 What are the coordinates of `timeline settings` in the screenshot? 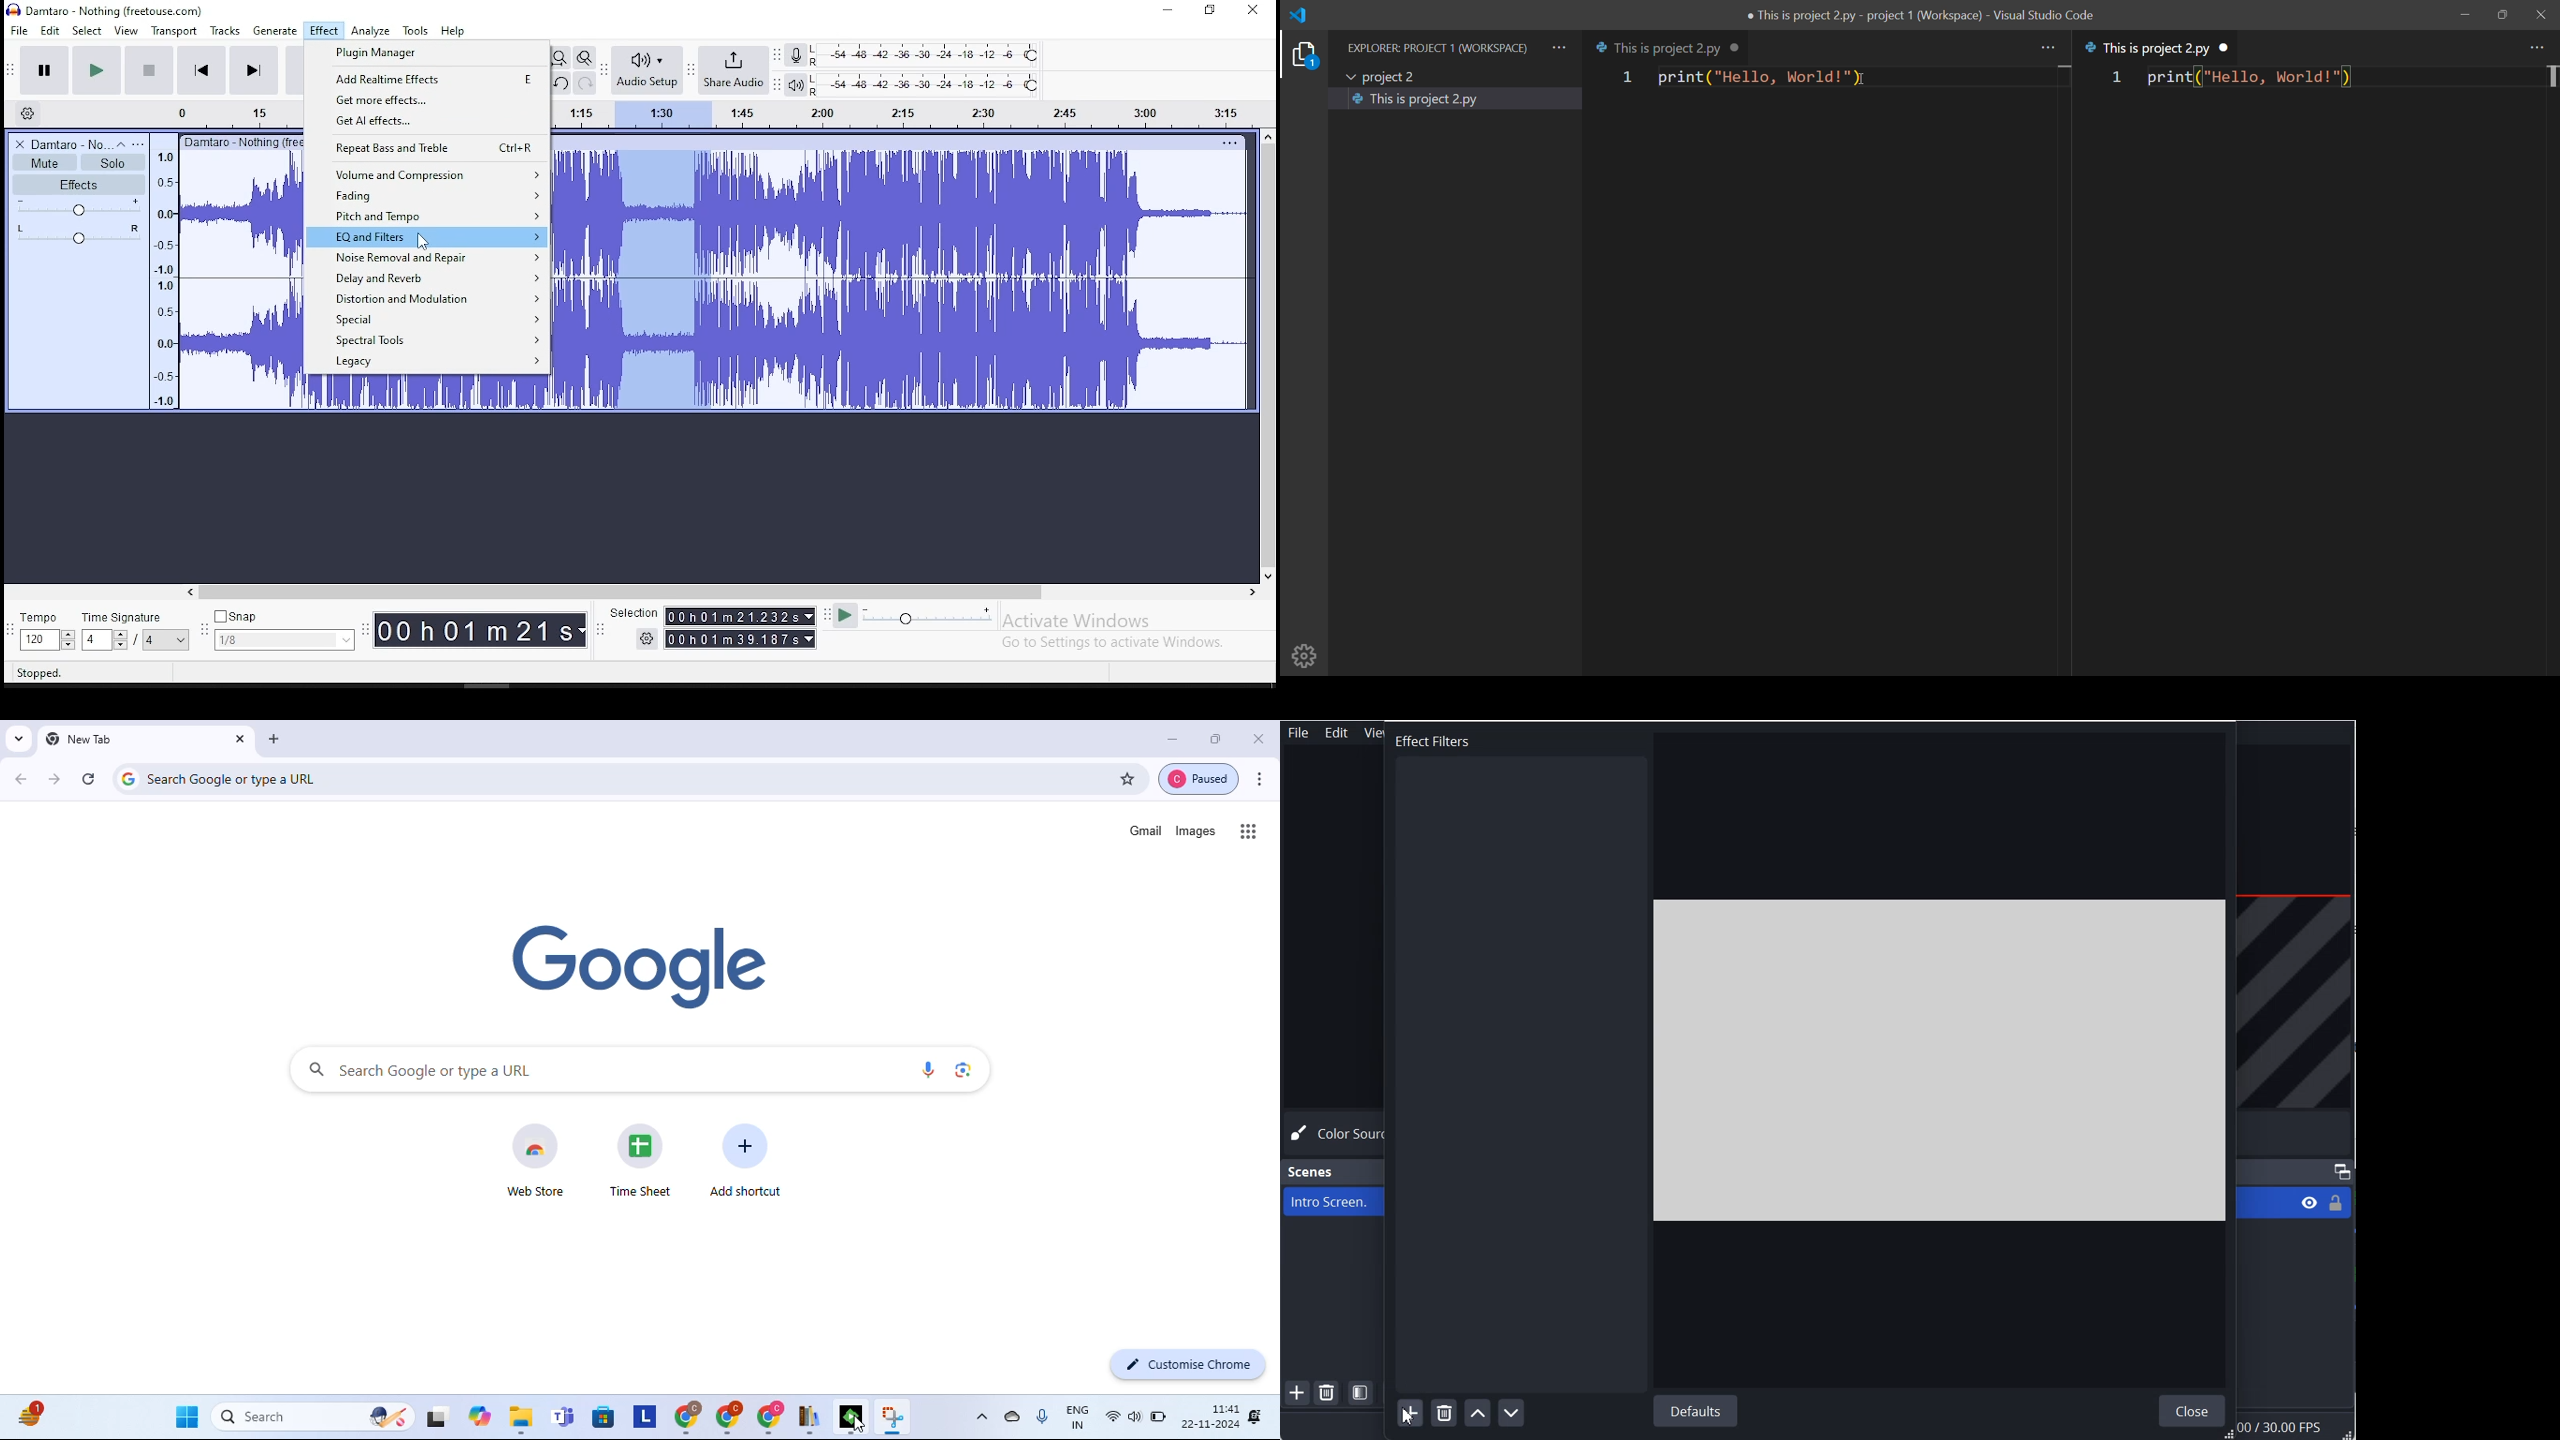 It's located at (26, 112).